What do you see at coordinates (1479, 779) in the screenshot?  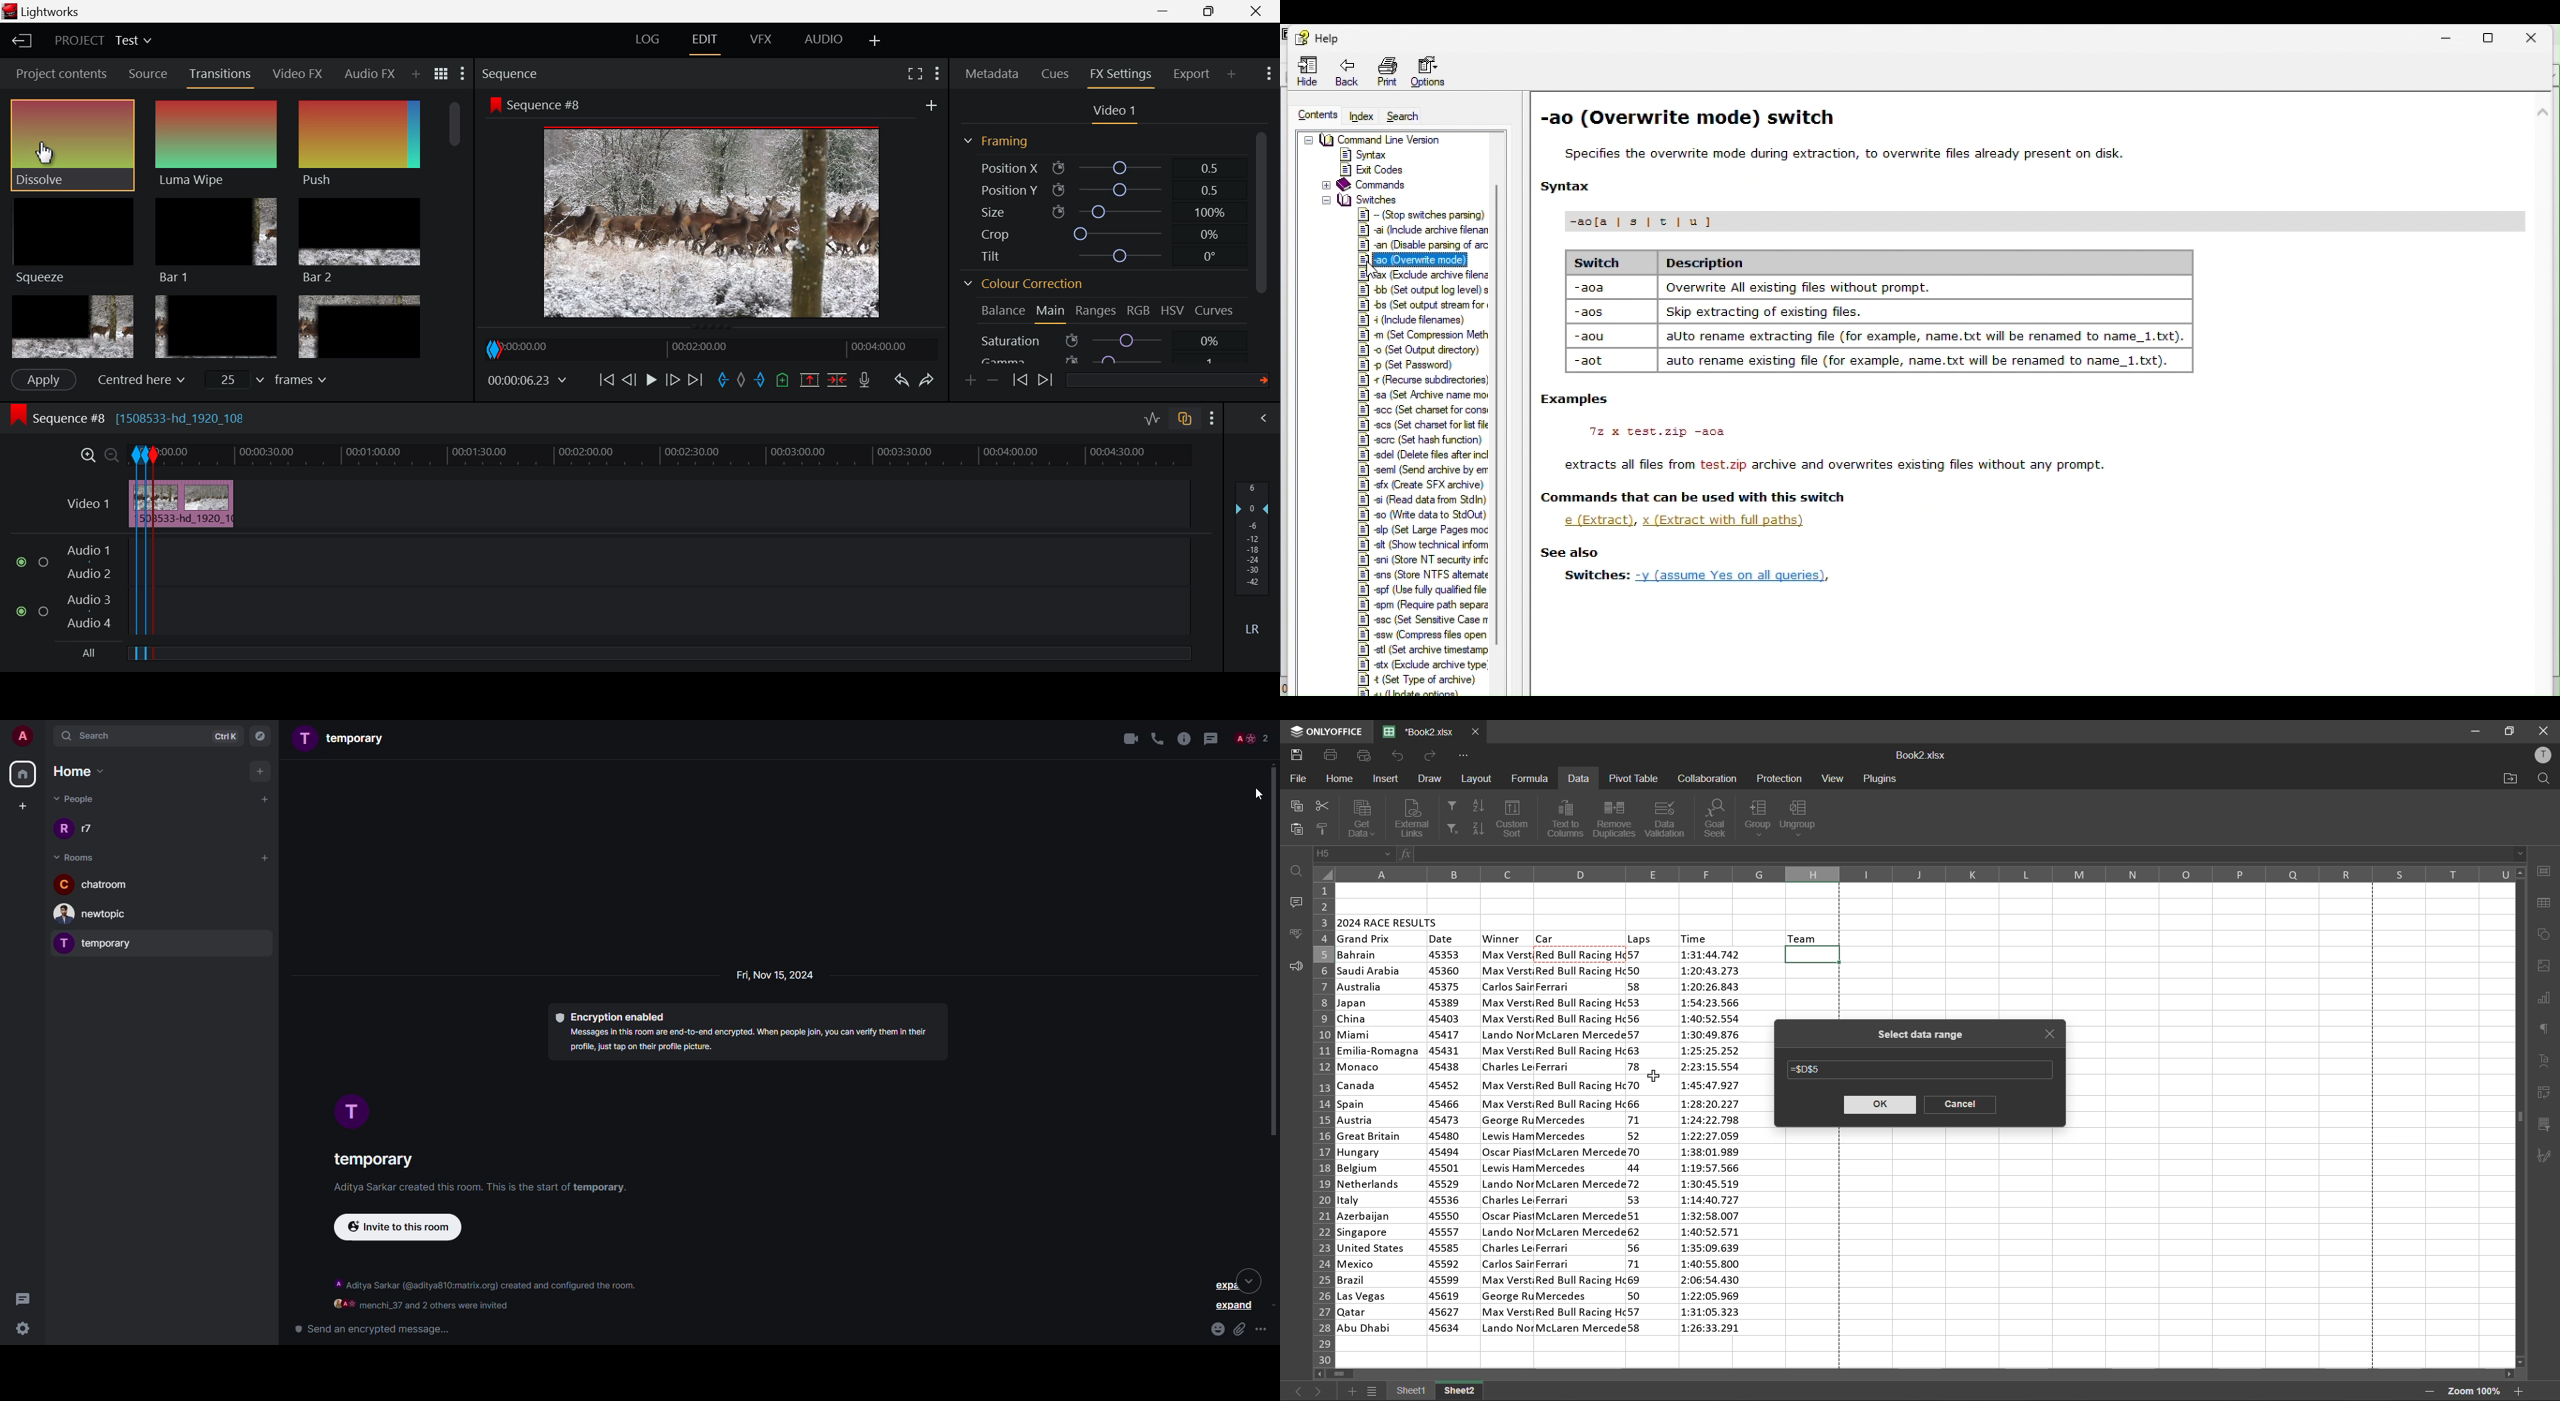 I see `layout` at bounding box center [1479, 779].